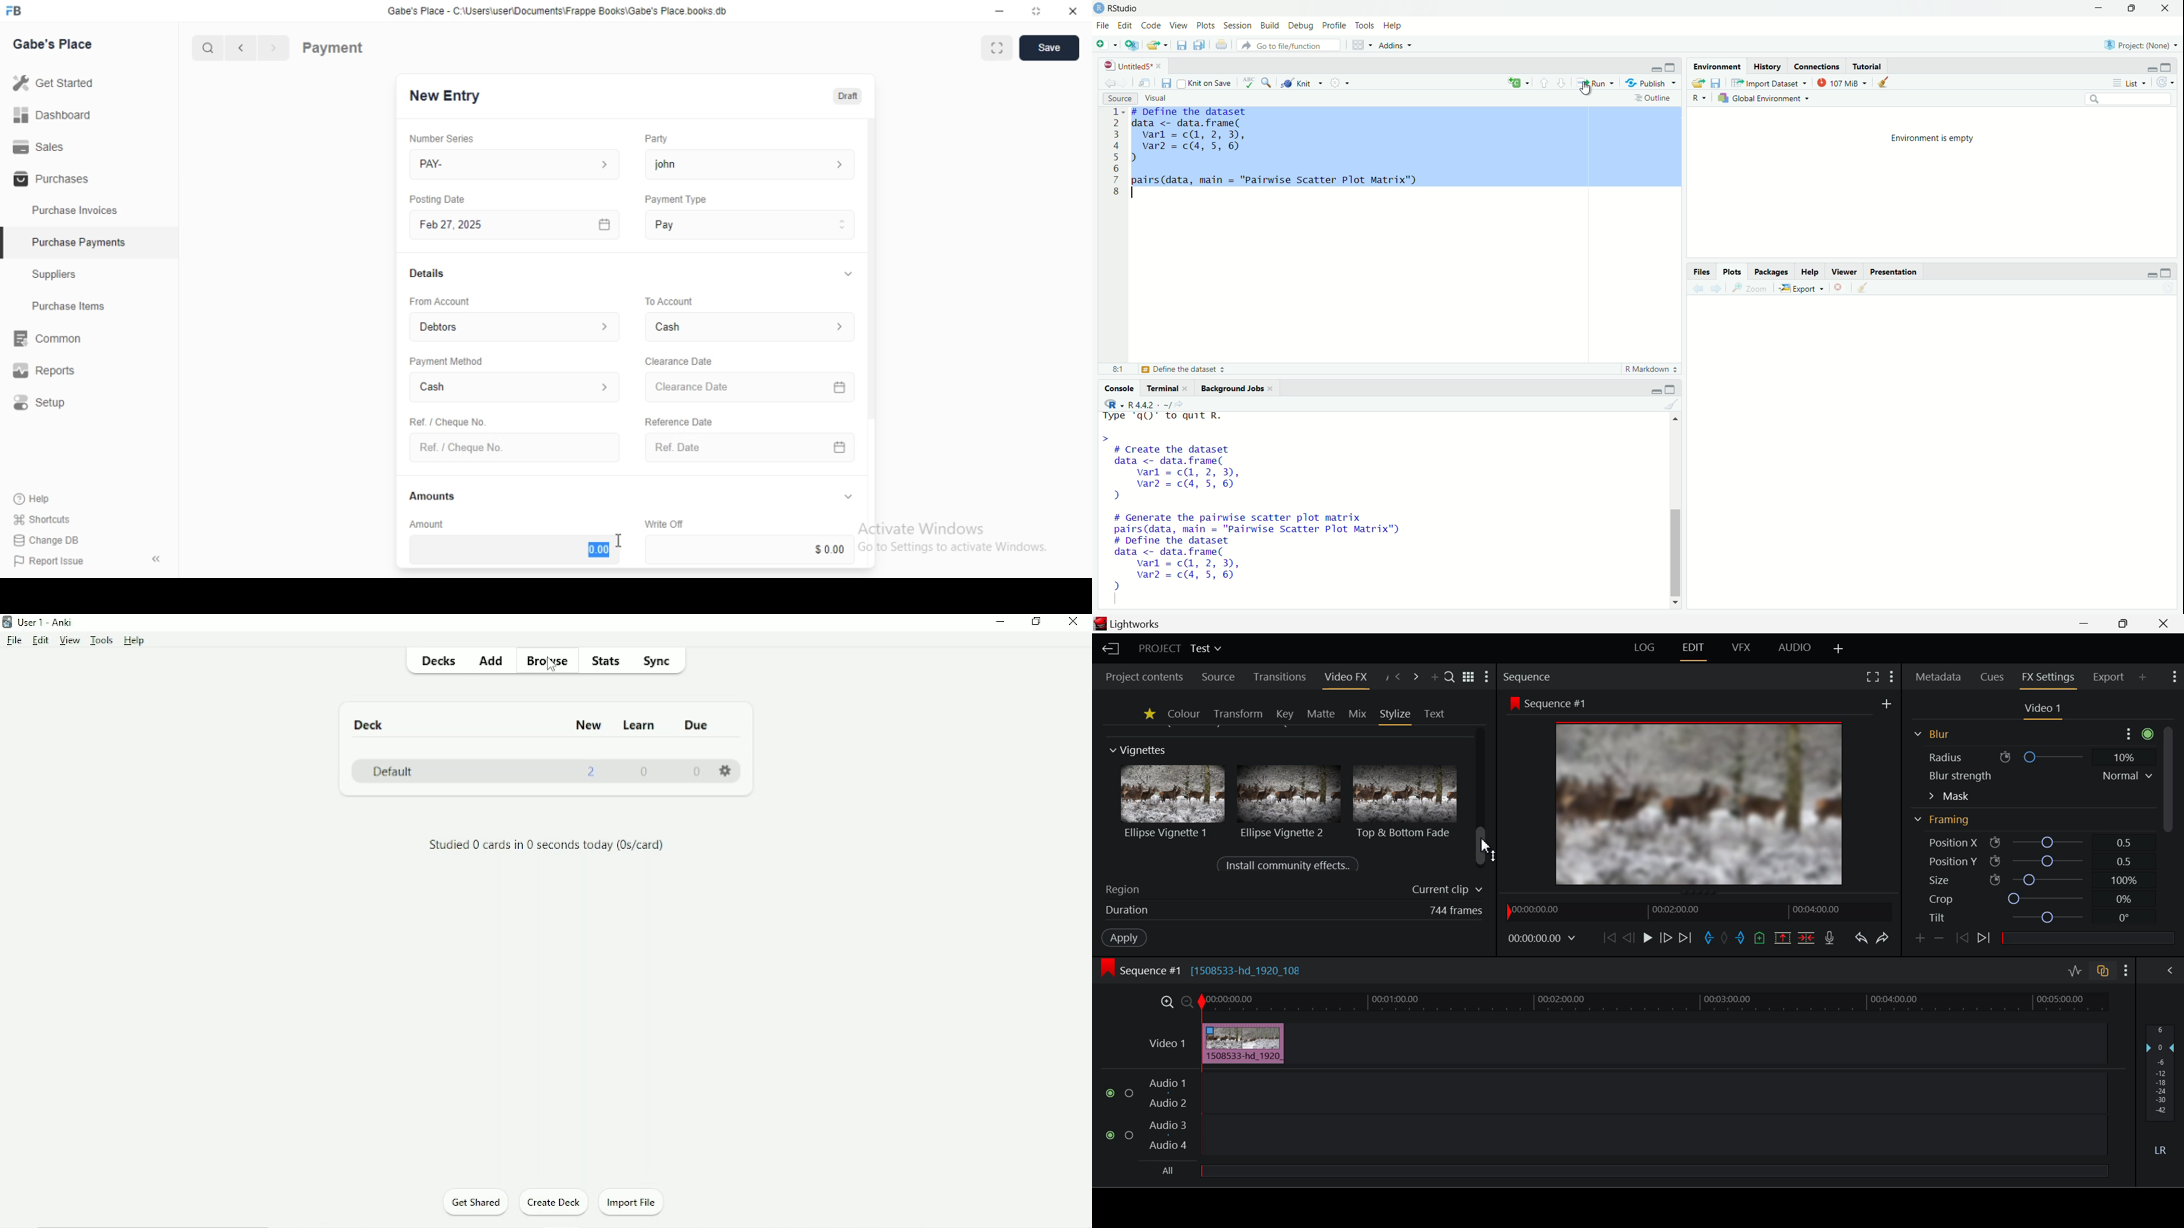 The image size is (2184, 1232). Describe the element at coordinates (1271, 26) in the screenshot. I see `Build` at that location.